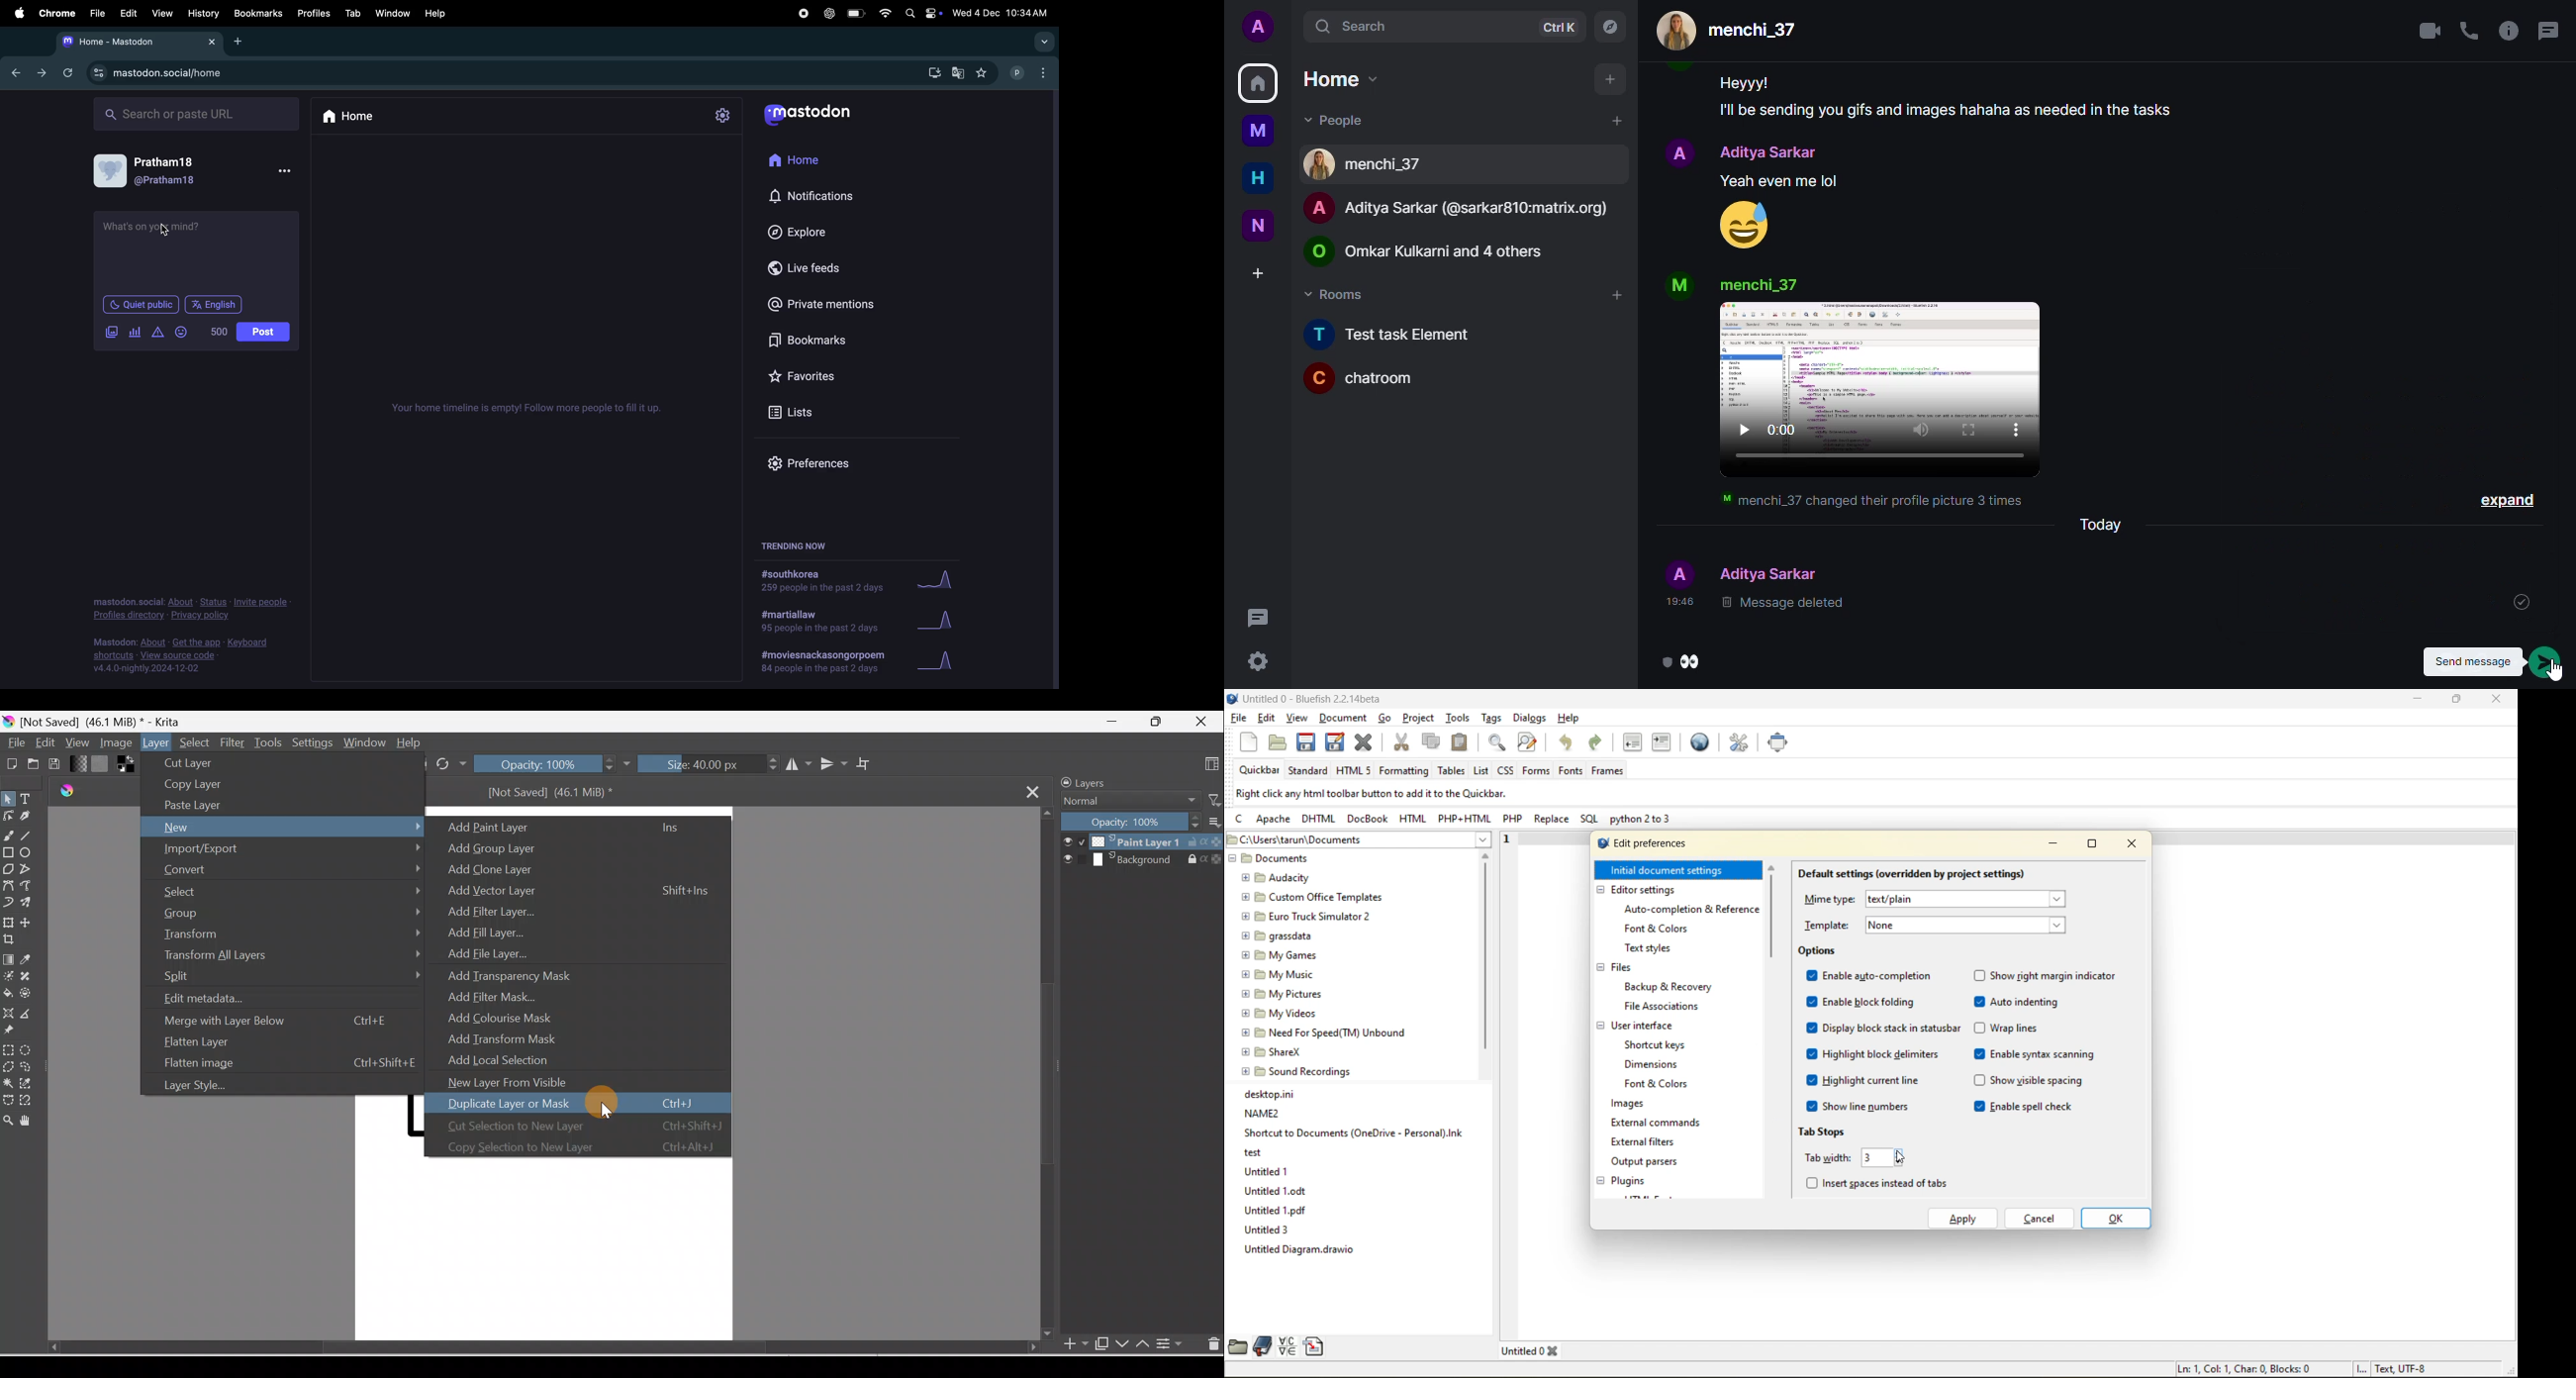 This screenshot has width=2576, height=1400. Describe the element at coordinates (1260, 618) in the screenshot. I see `threads` at that location.